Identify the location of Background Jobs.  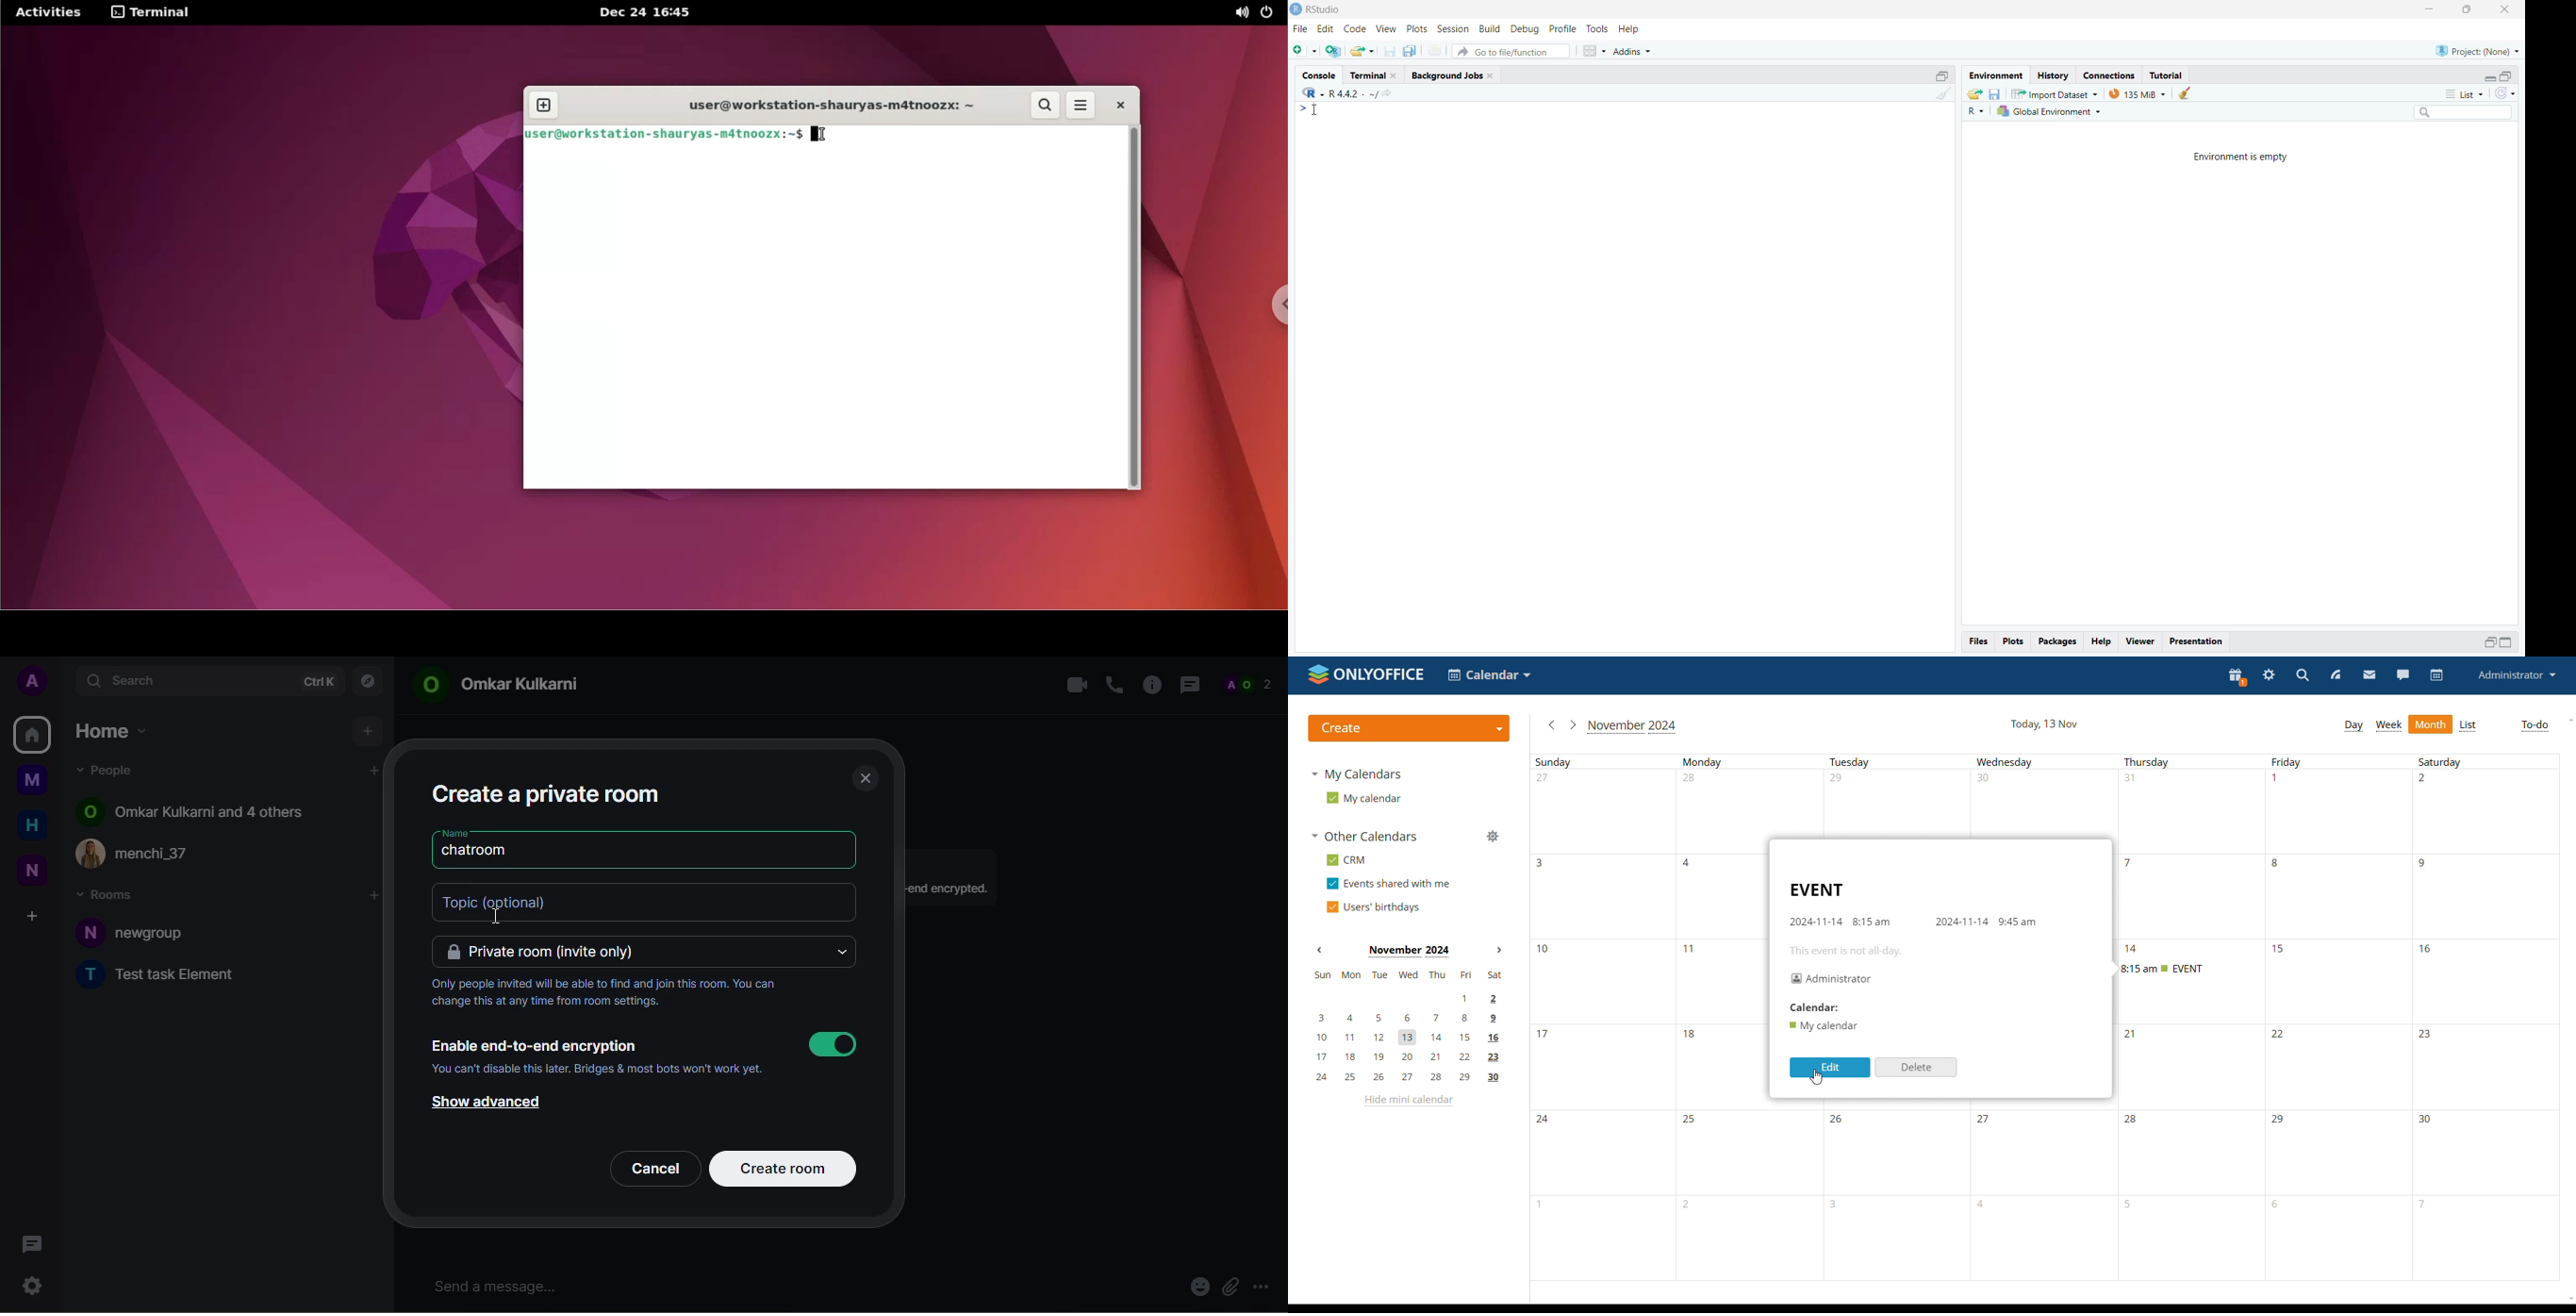
(1455, 75).